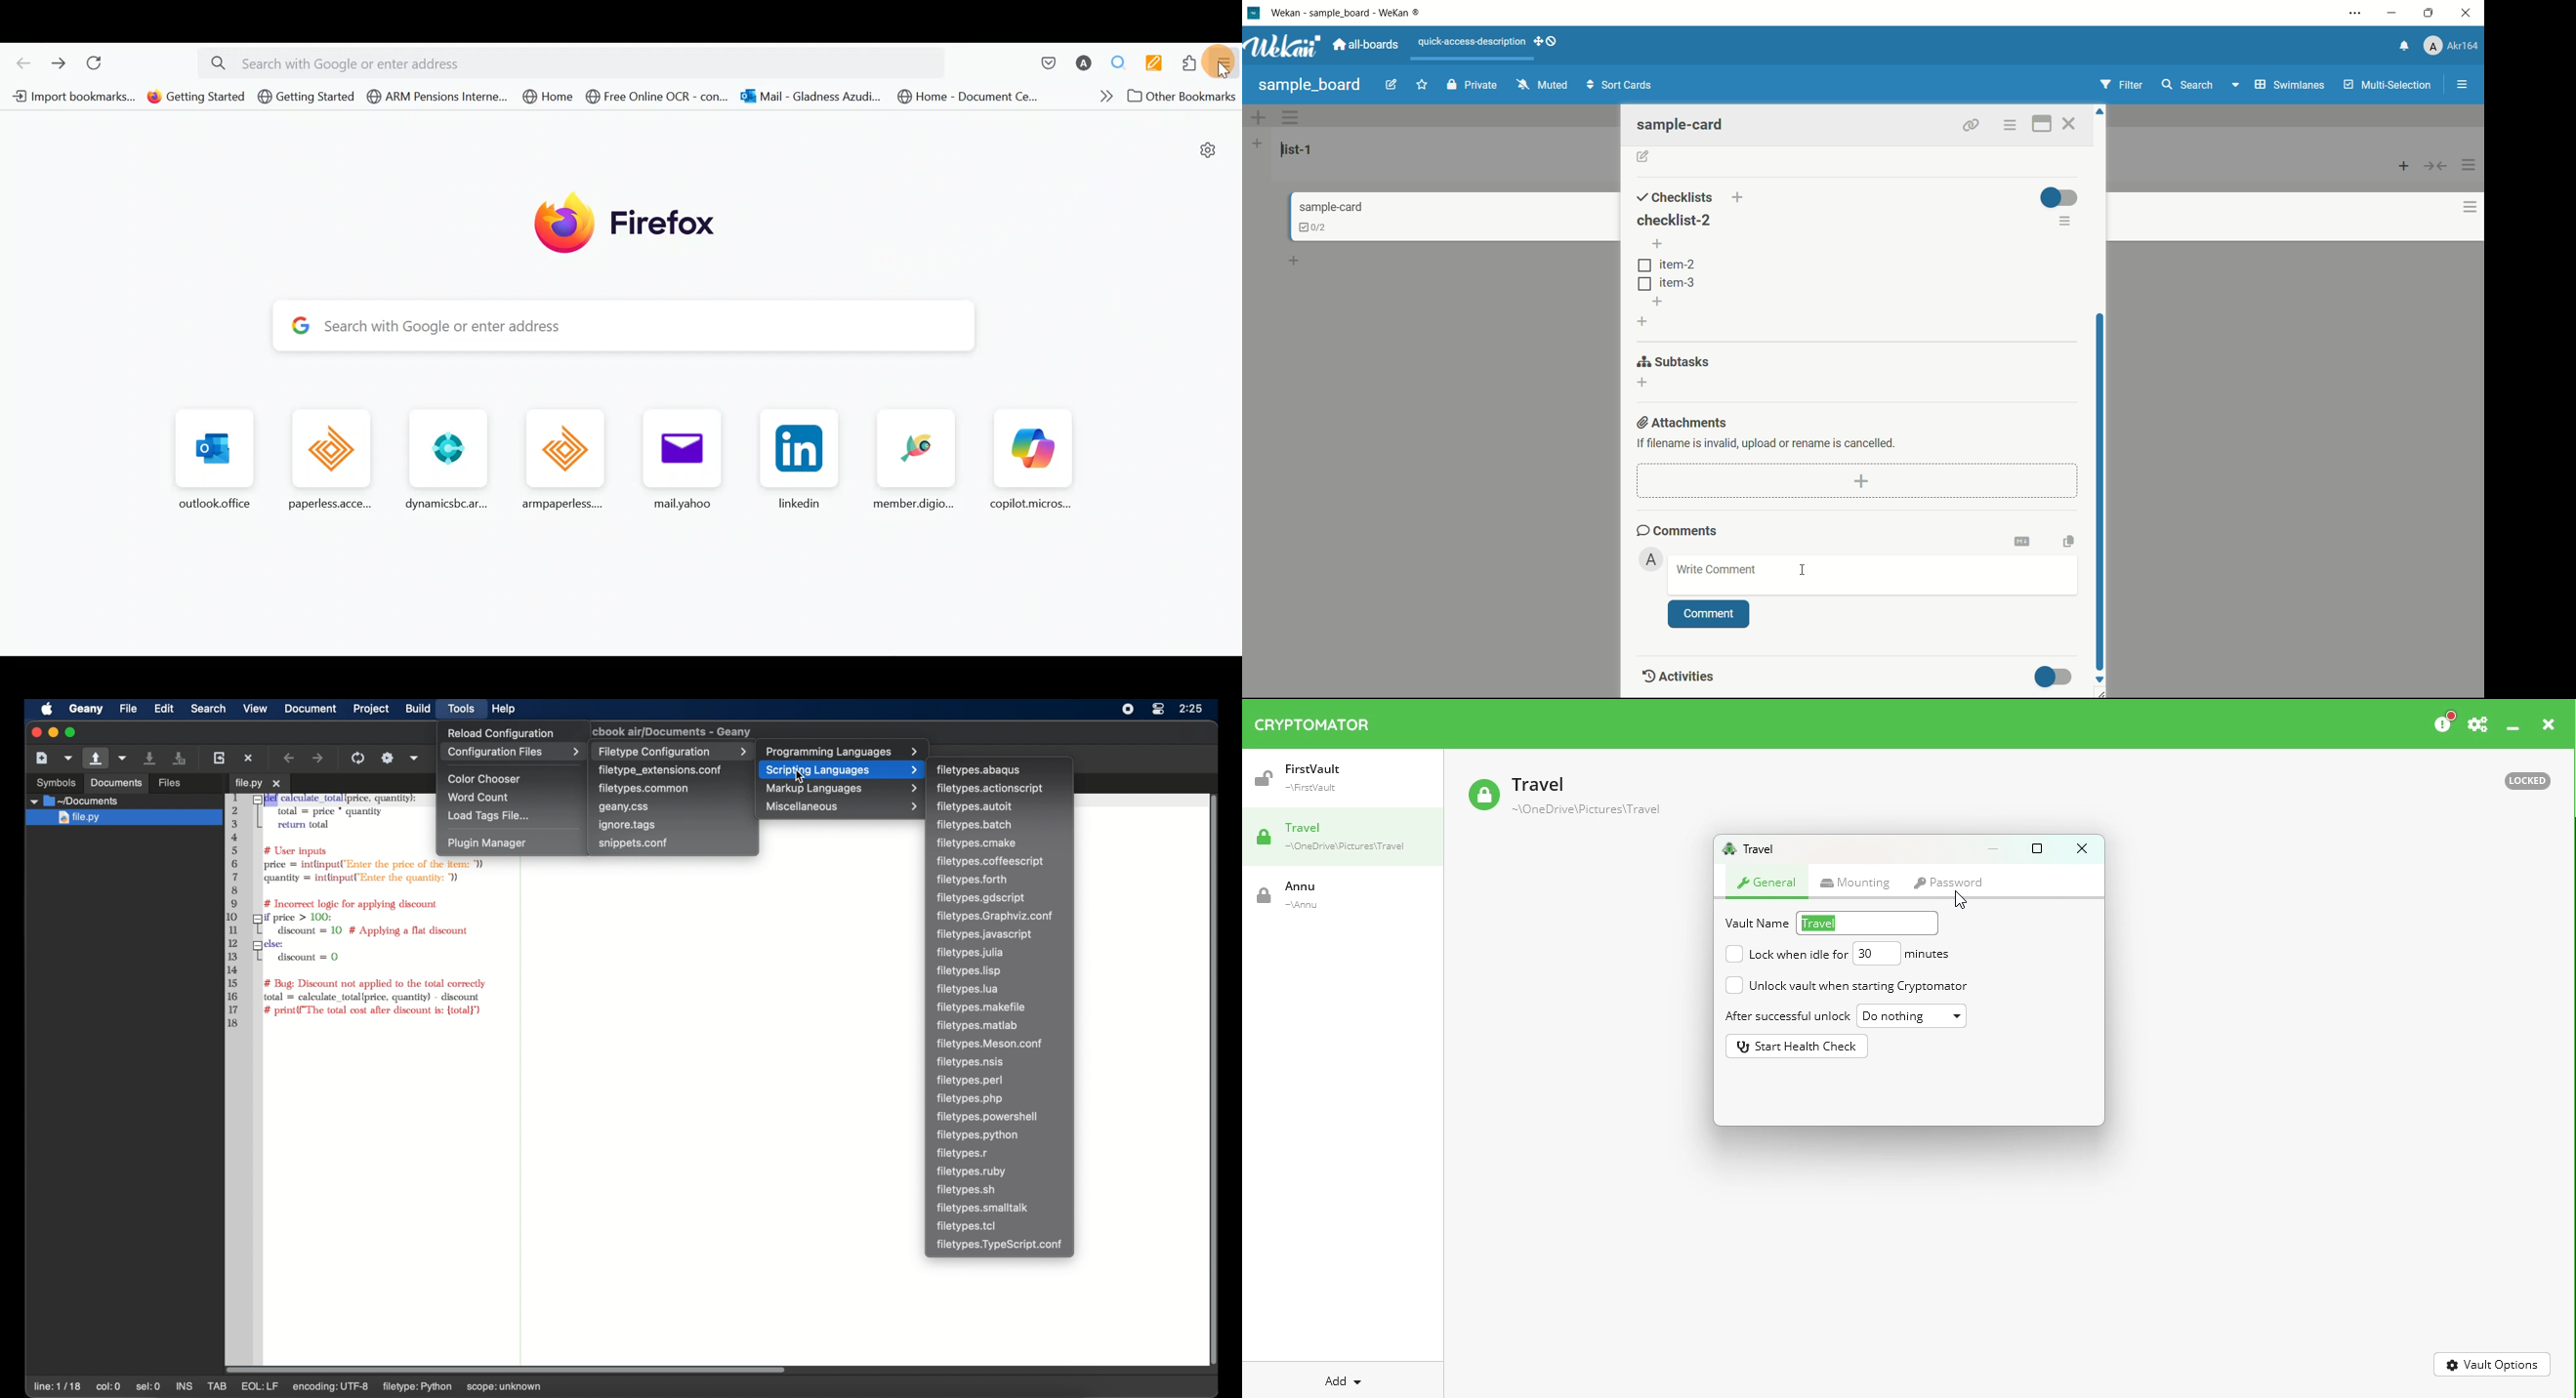 This screenshot has height=1400, width=2576. Describe the element at coordinates (487, 843) in the screenshot. I see `plugin manager` at that location.